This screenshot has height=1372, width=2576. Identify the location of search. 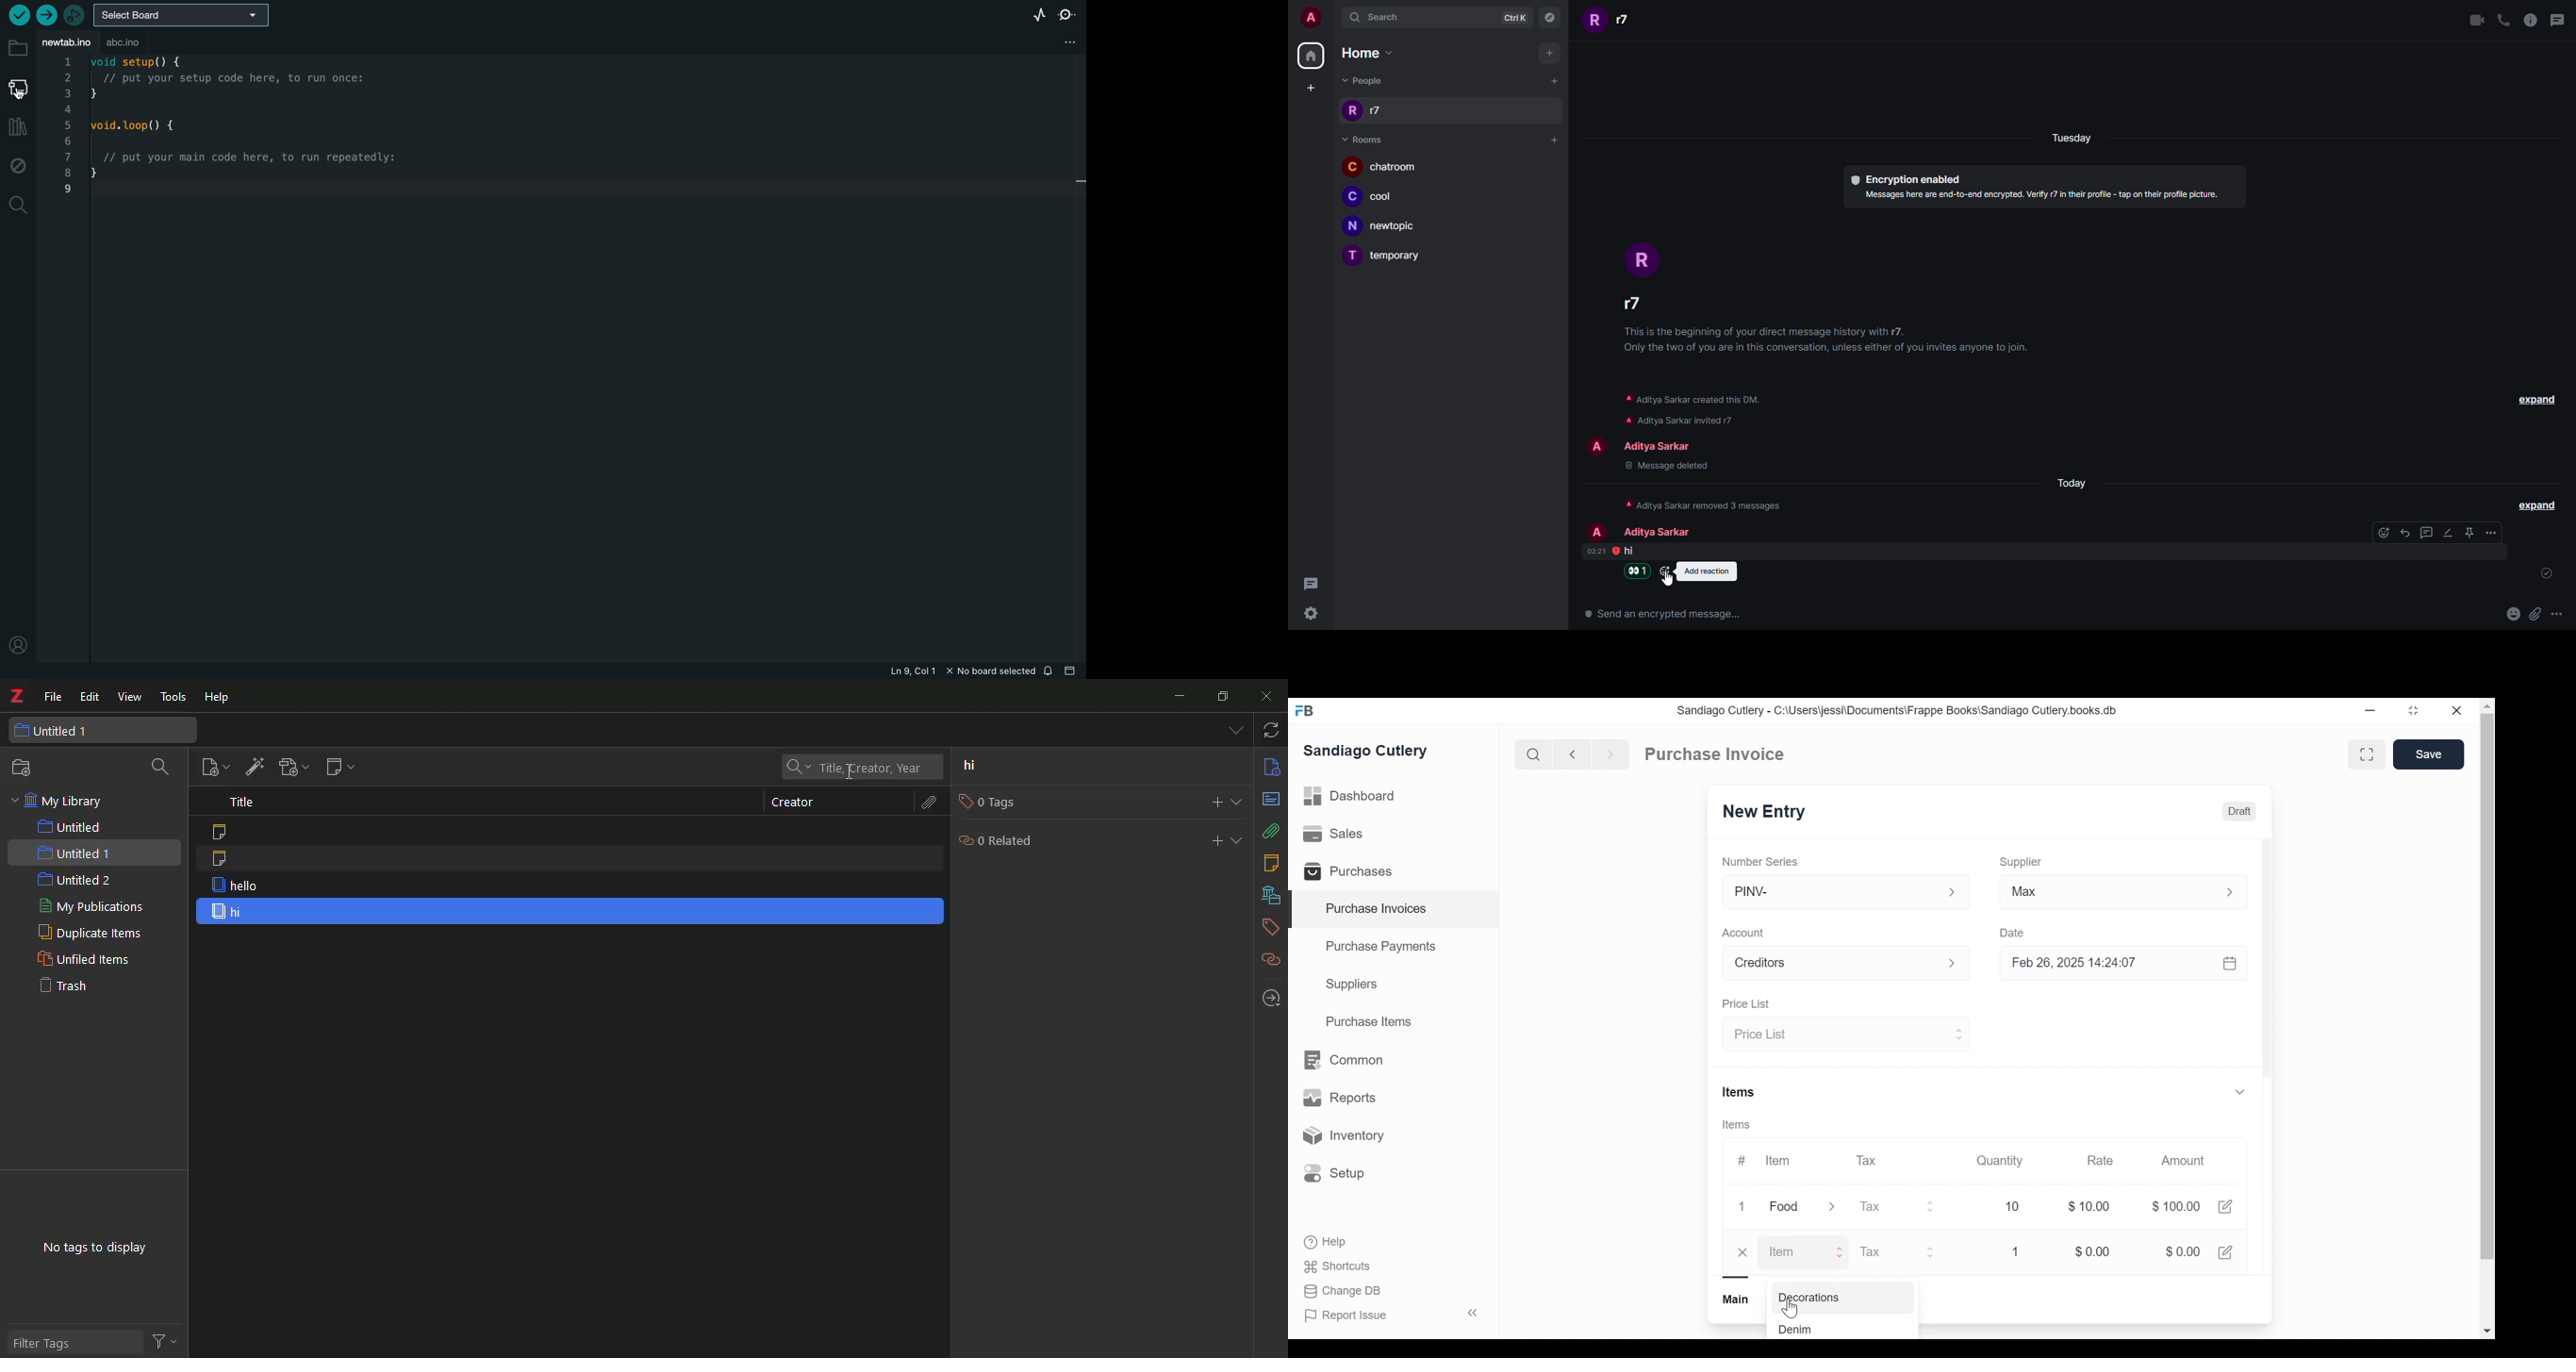
(1379, 17).